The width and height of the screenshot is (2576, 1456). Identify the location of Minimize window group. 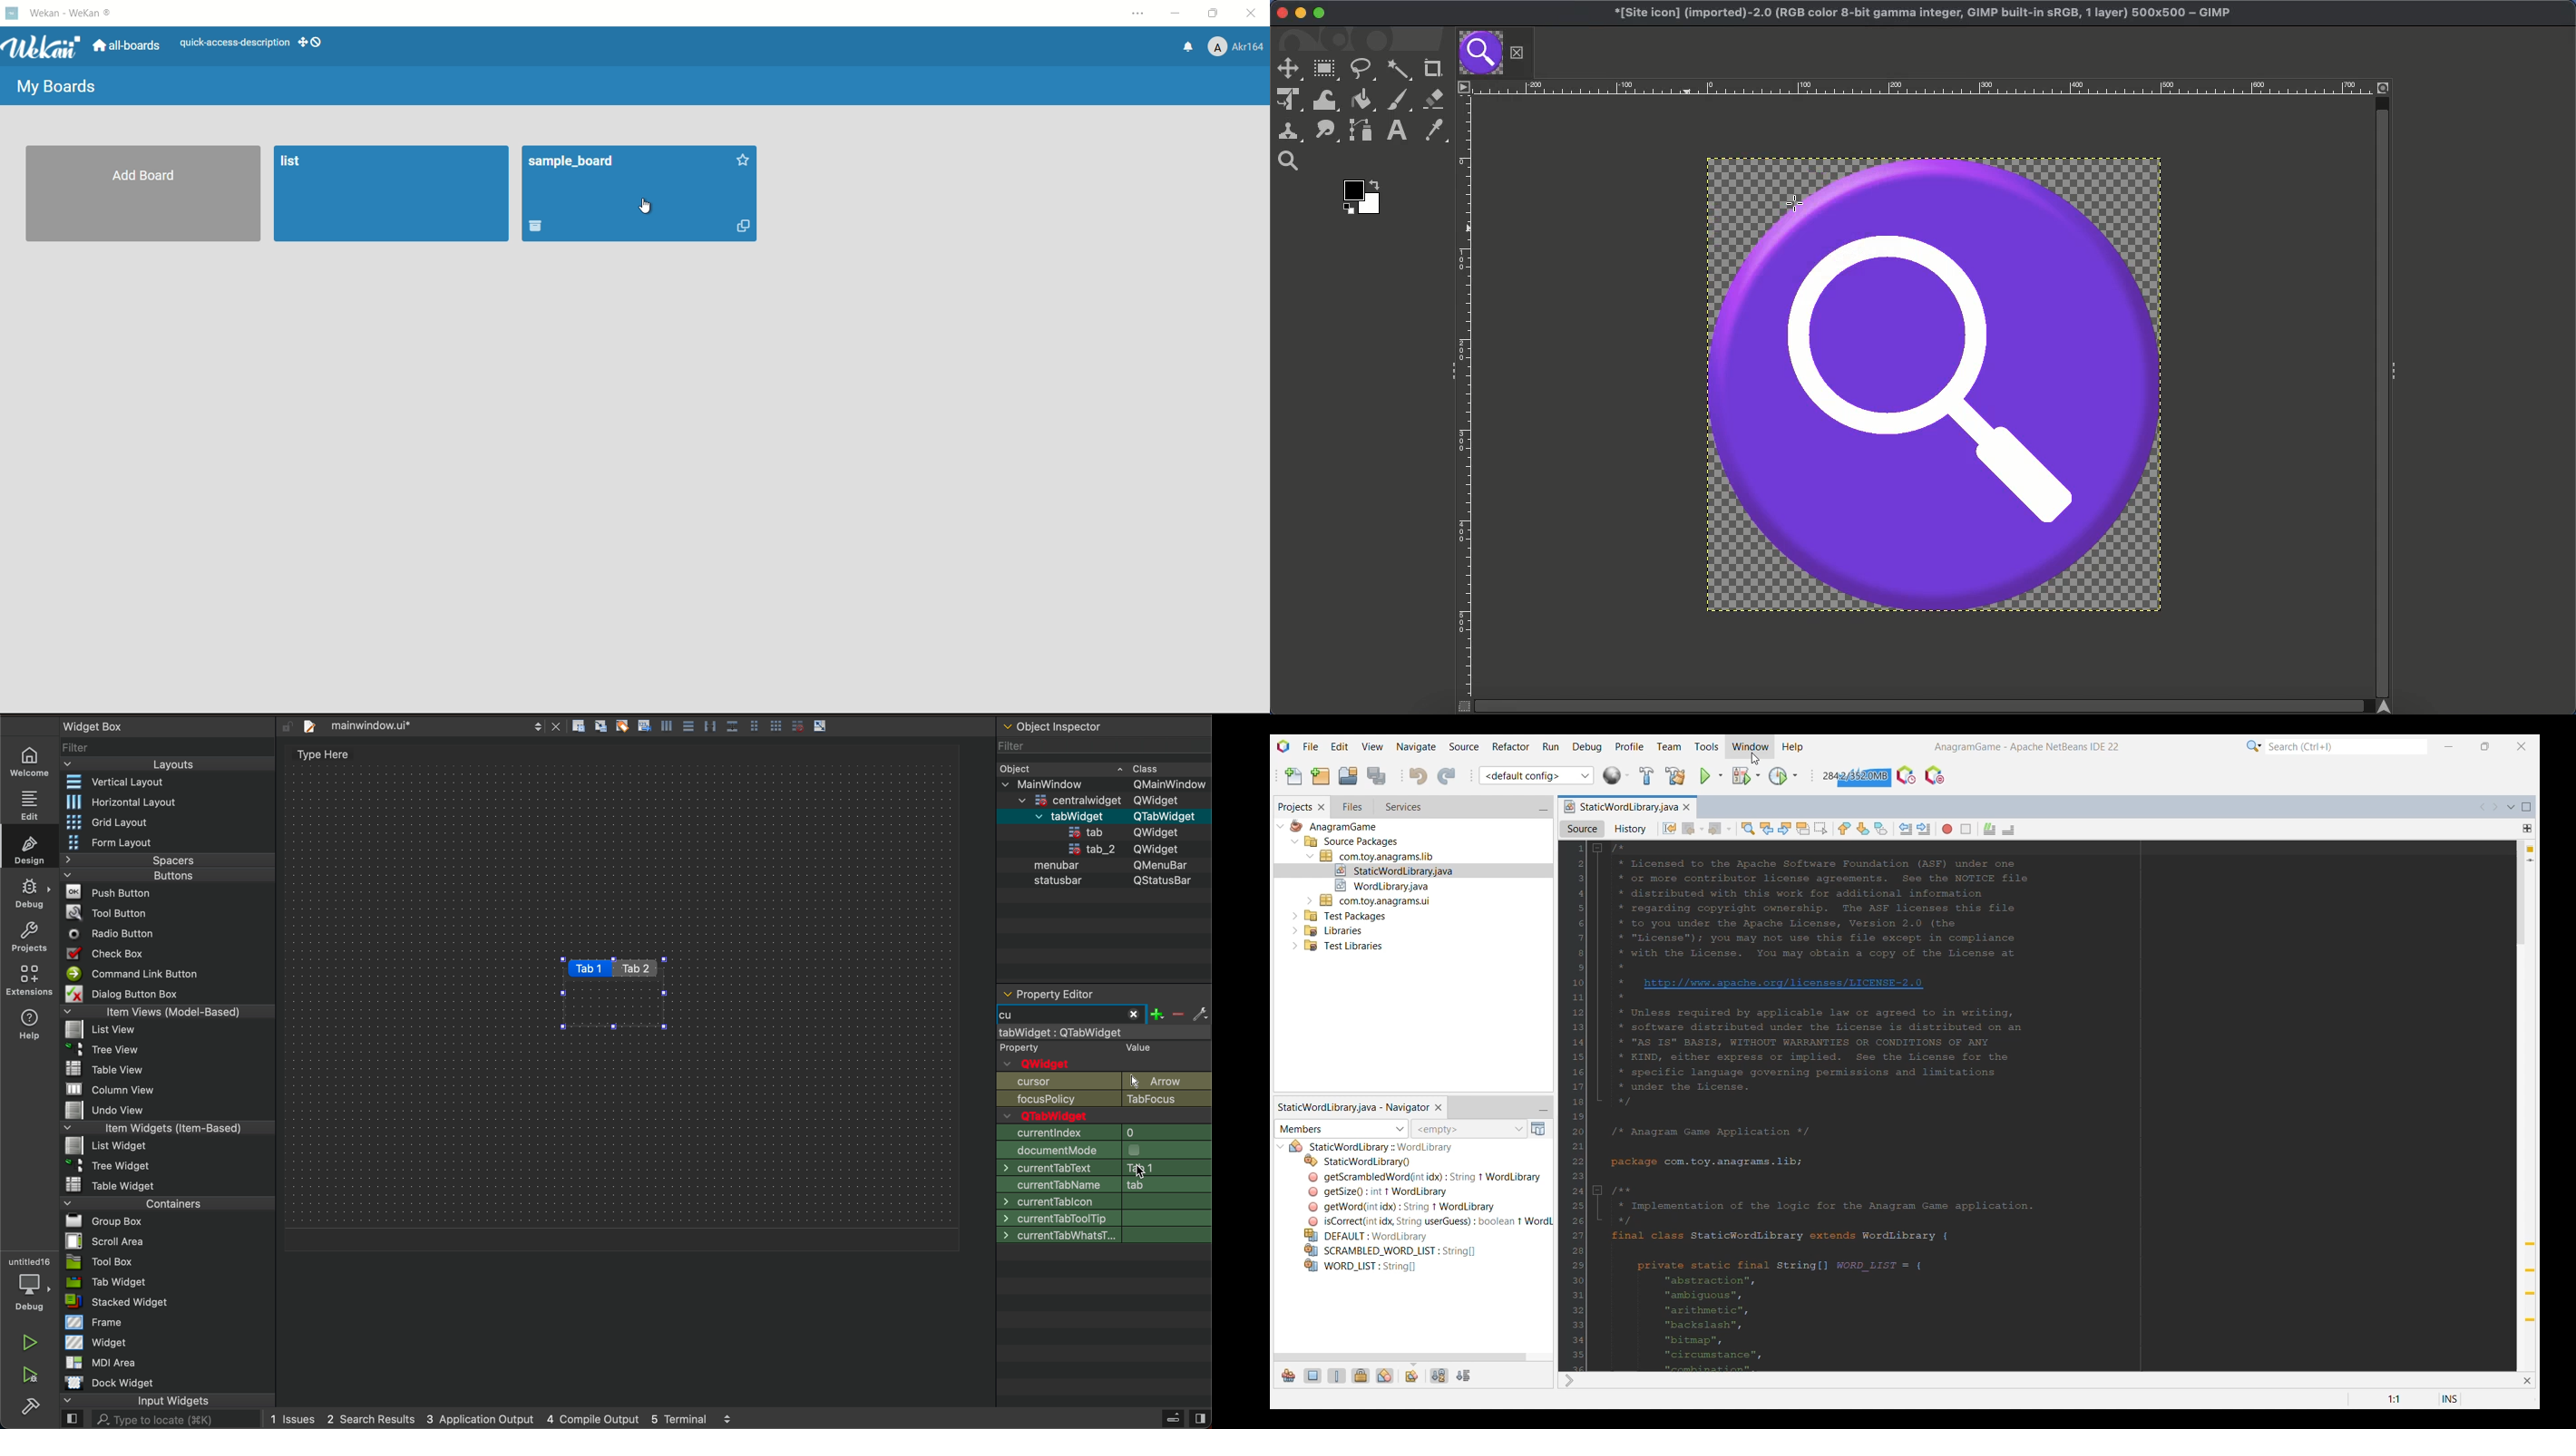
(1543, 808).